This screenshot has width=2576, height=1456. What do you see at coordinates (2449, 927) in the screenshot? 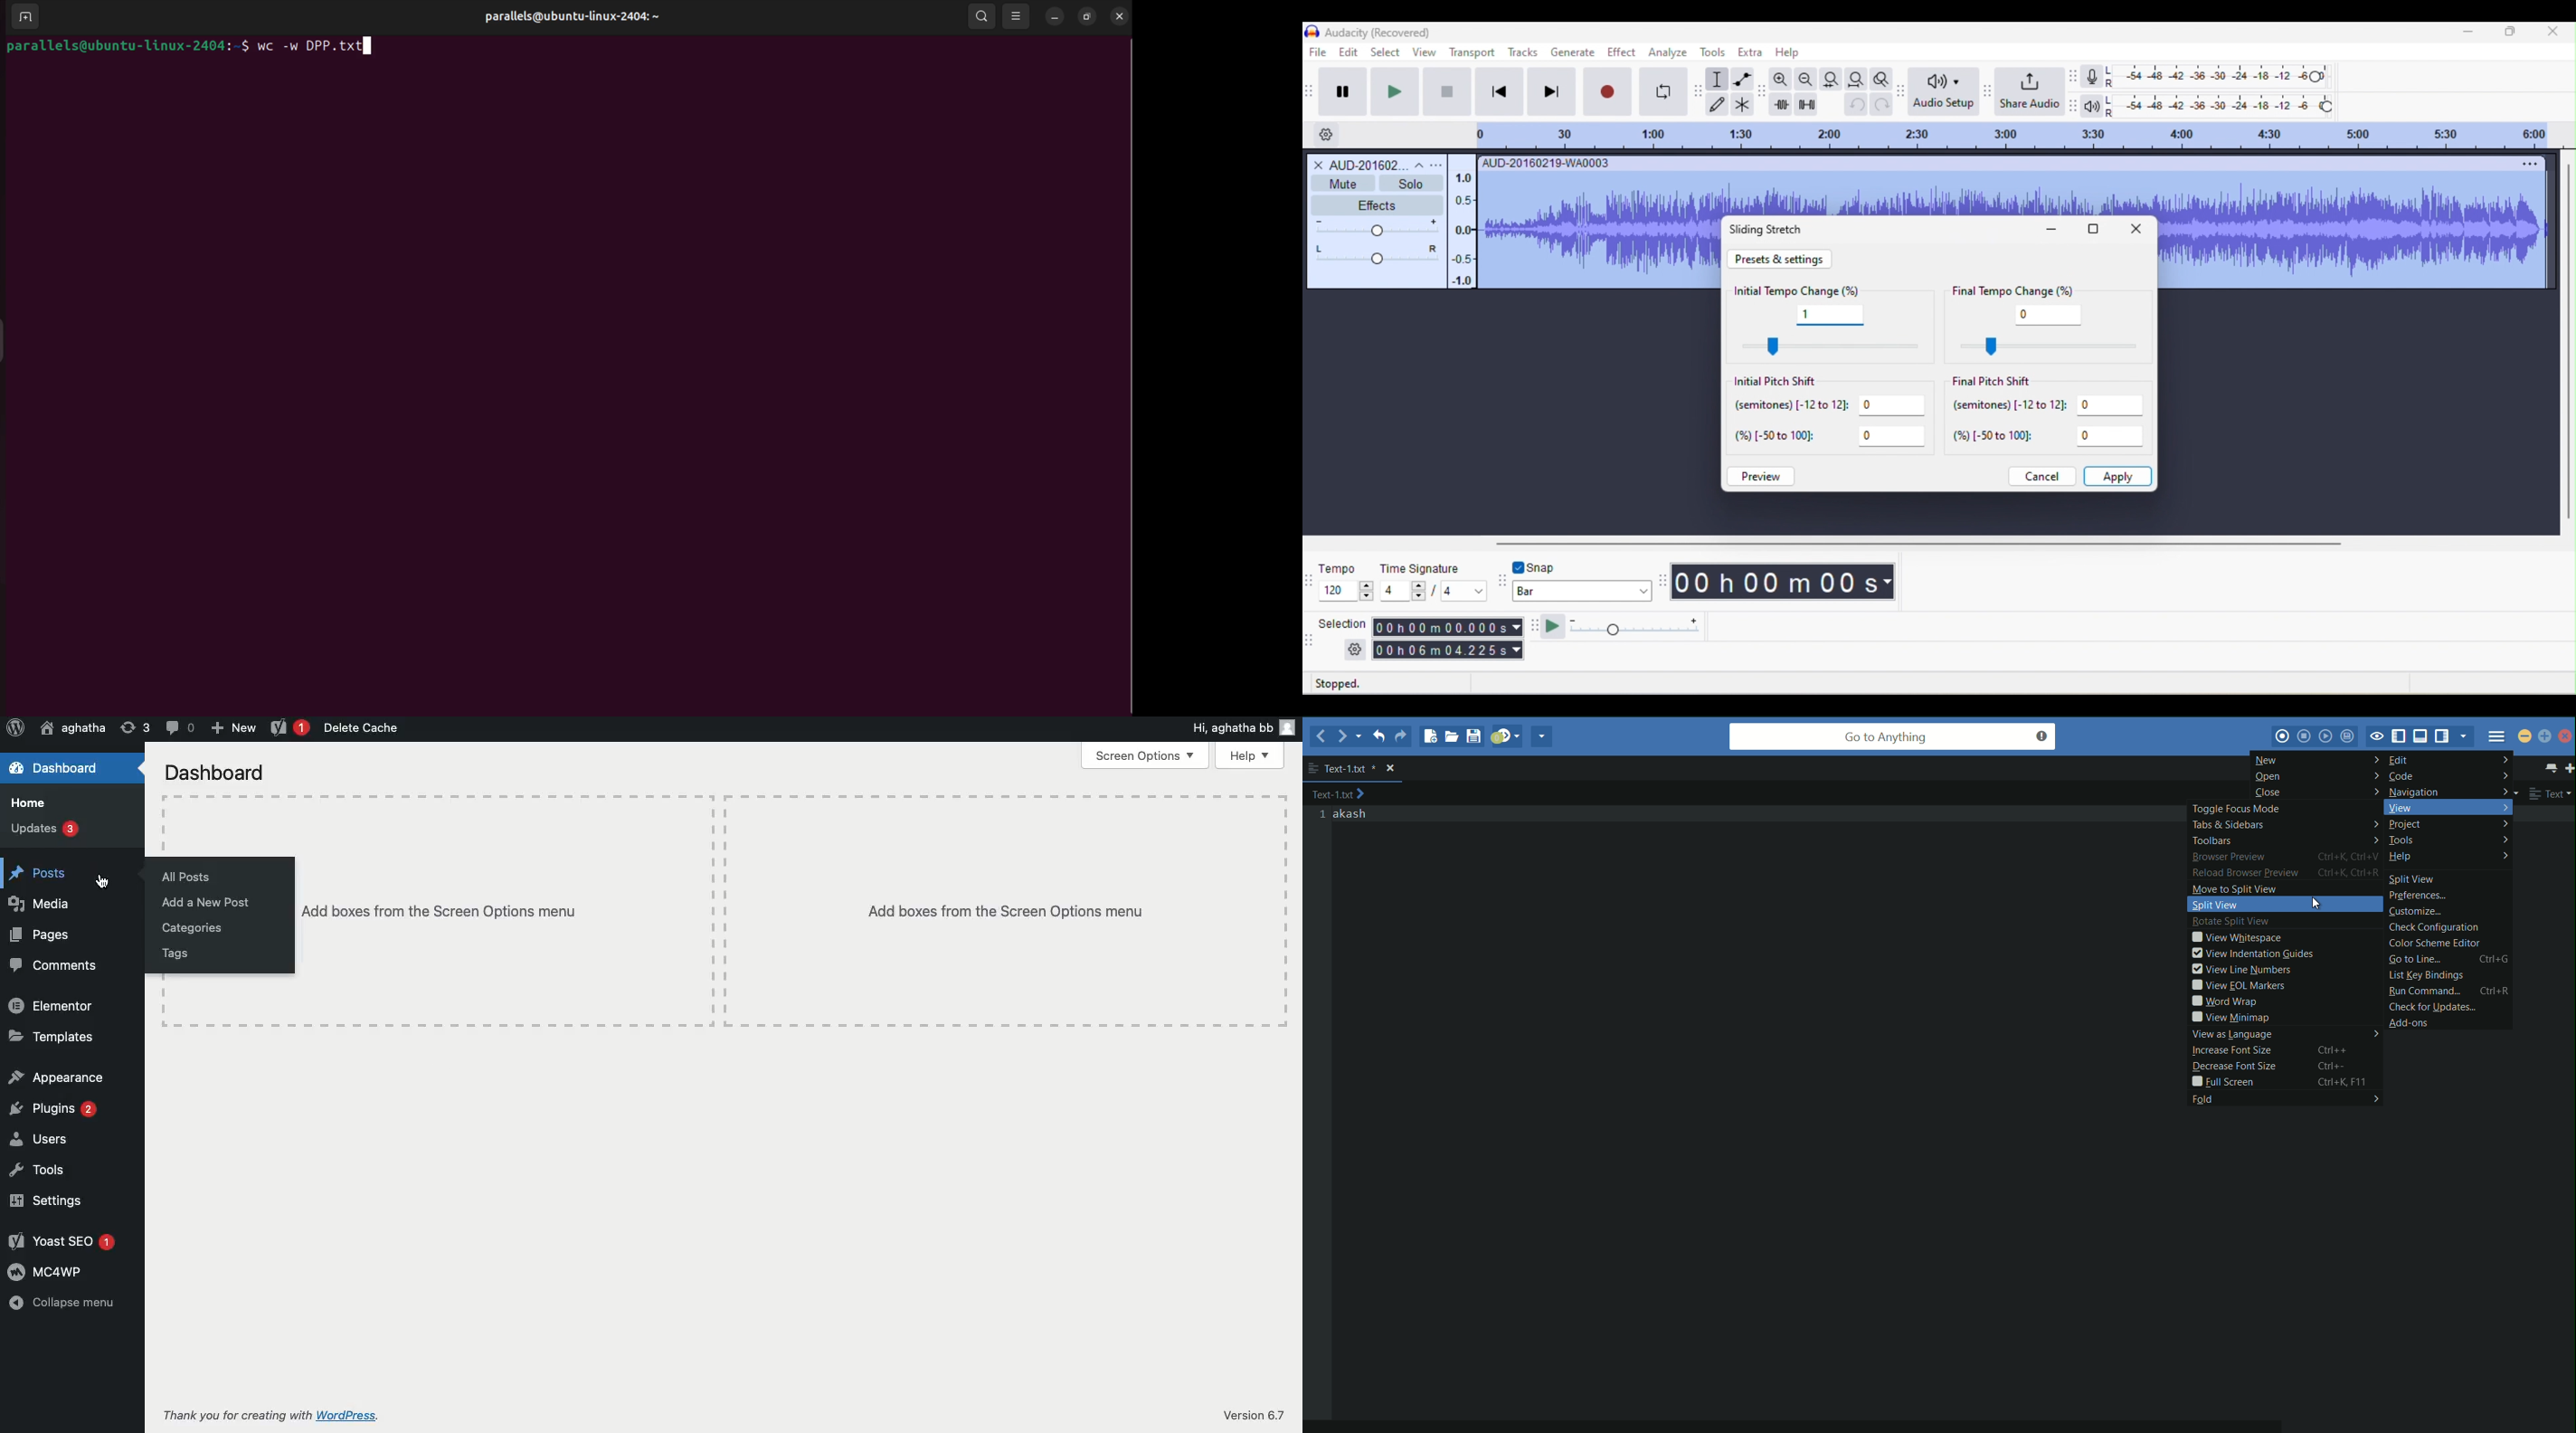
I see `check configuration` at bounding box center [2449, 927].